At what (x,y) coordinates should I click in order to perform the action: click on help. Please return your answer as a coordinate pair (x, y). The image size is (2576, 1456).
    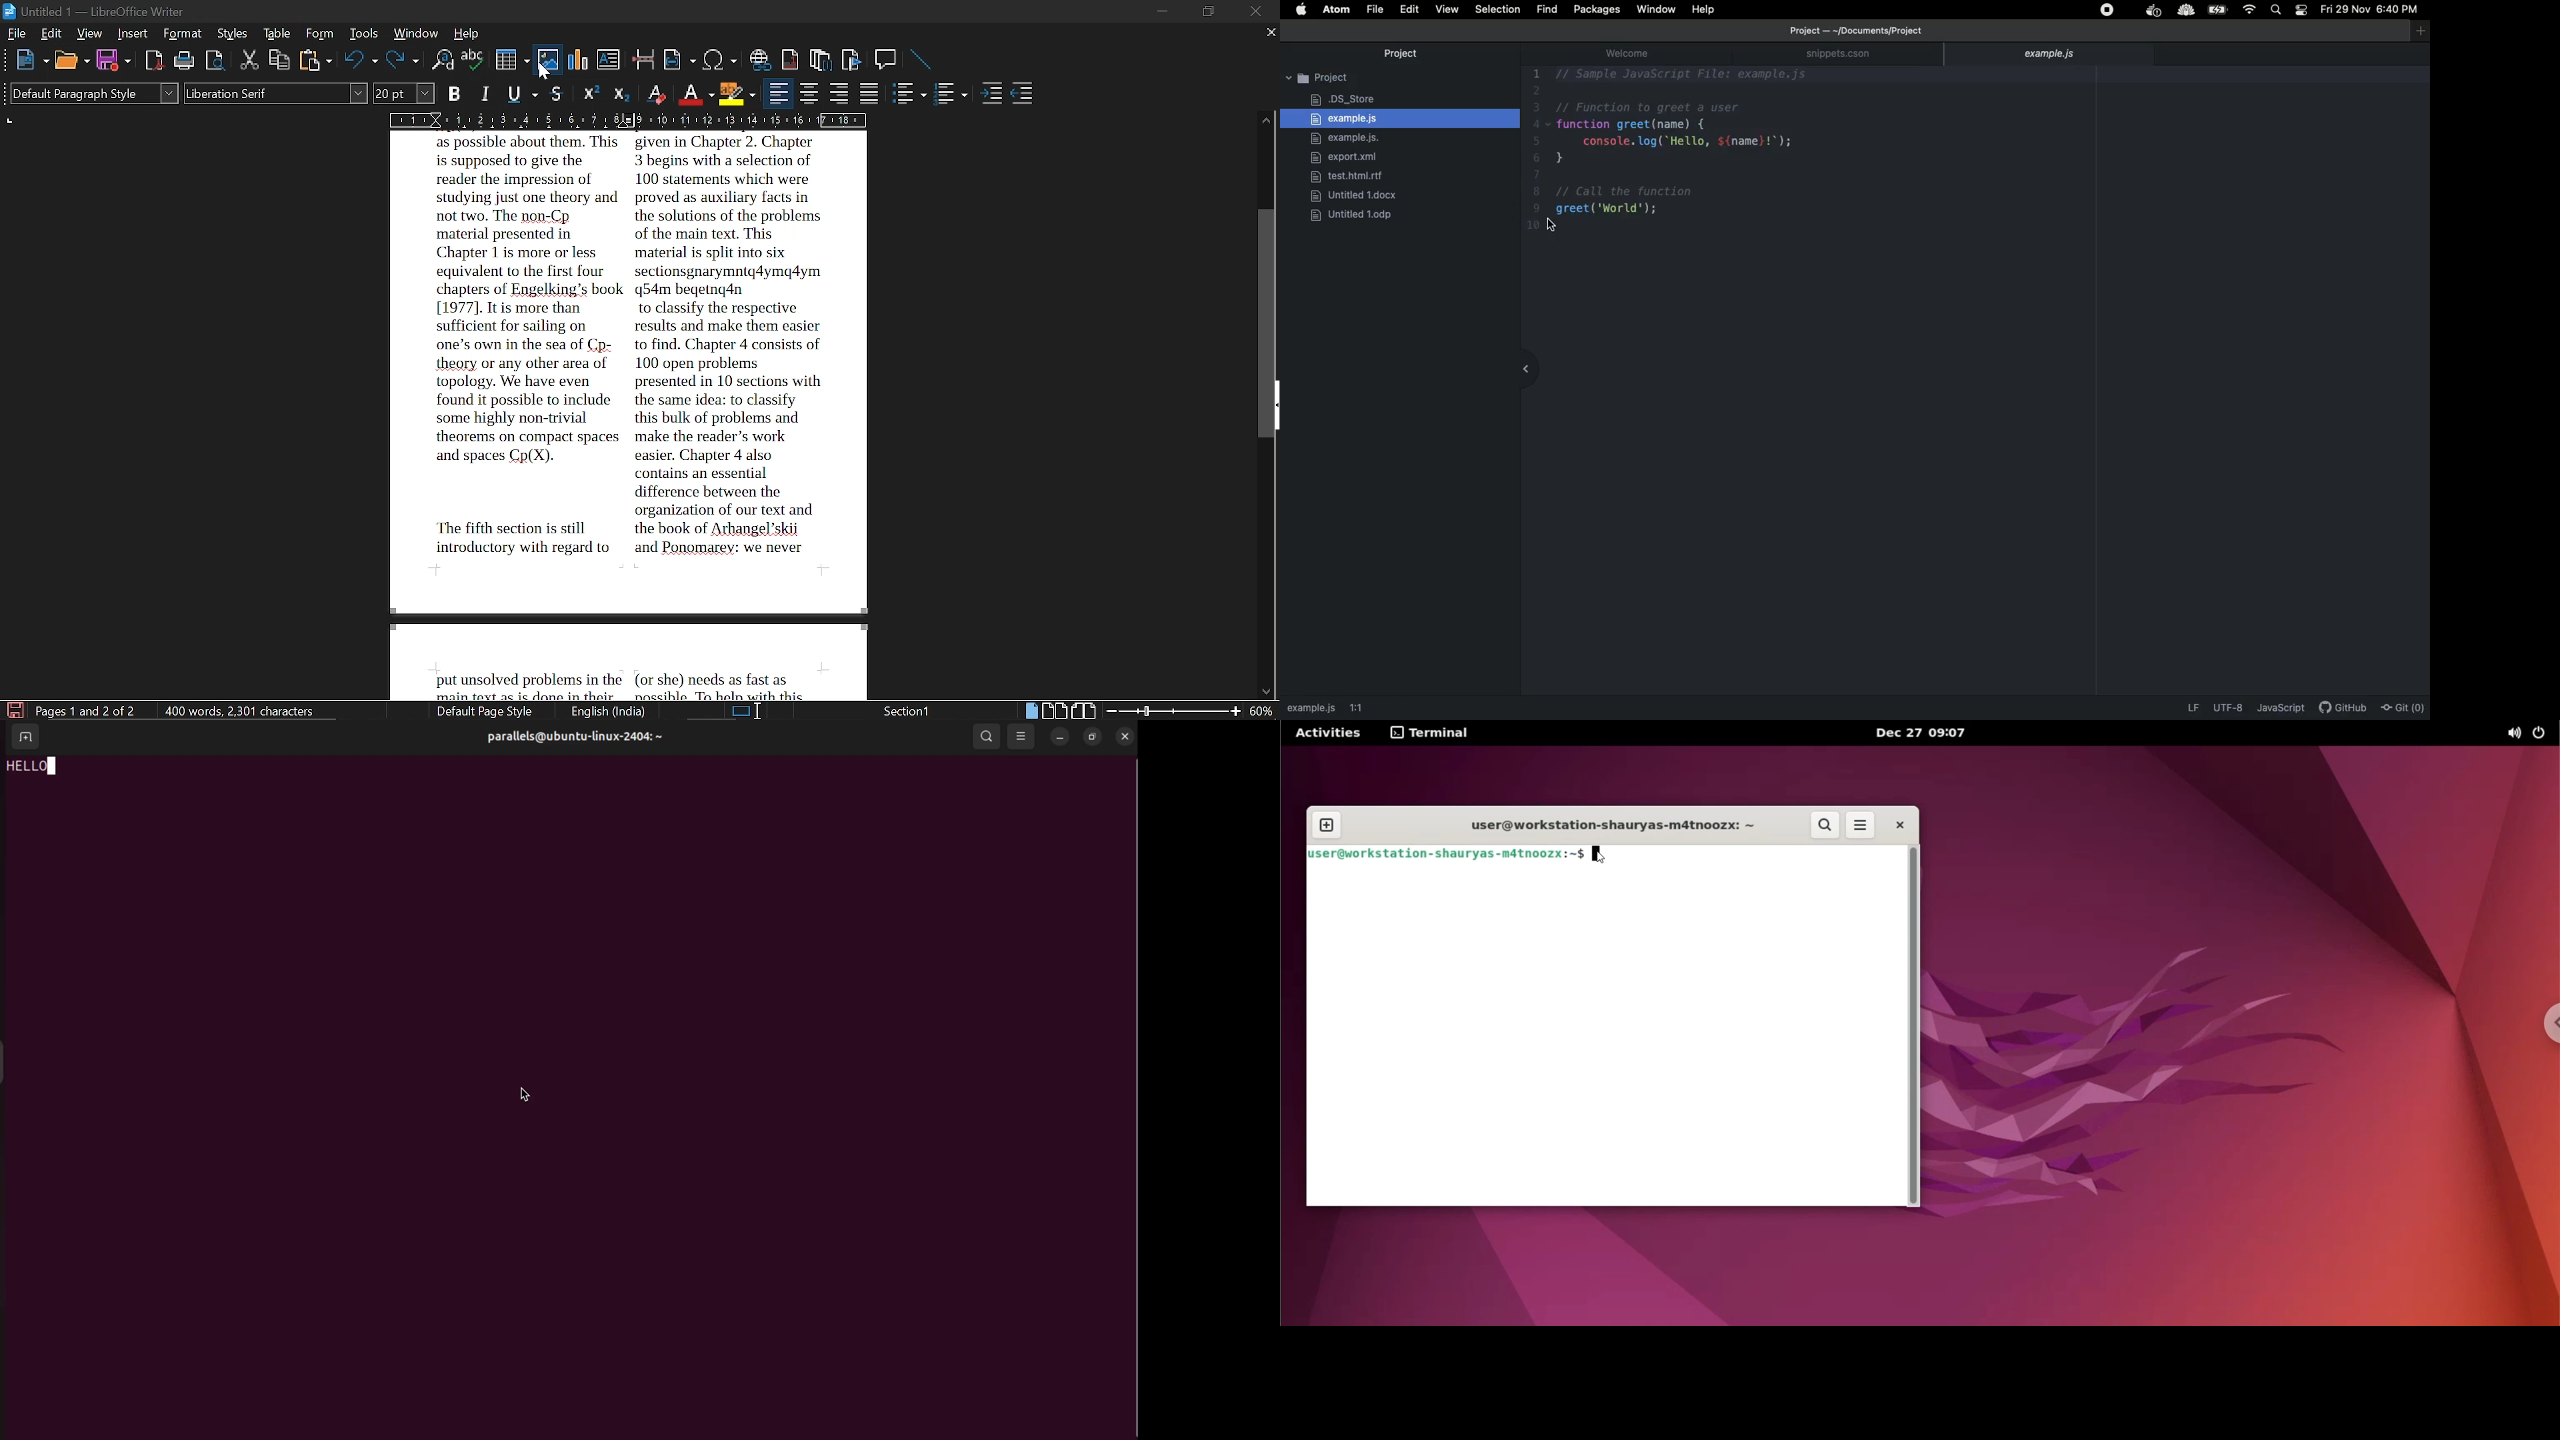
    Looking at the image, I should click on (467, 34).